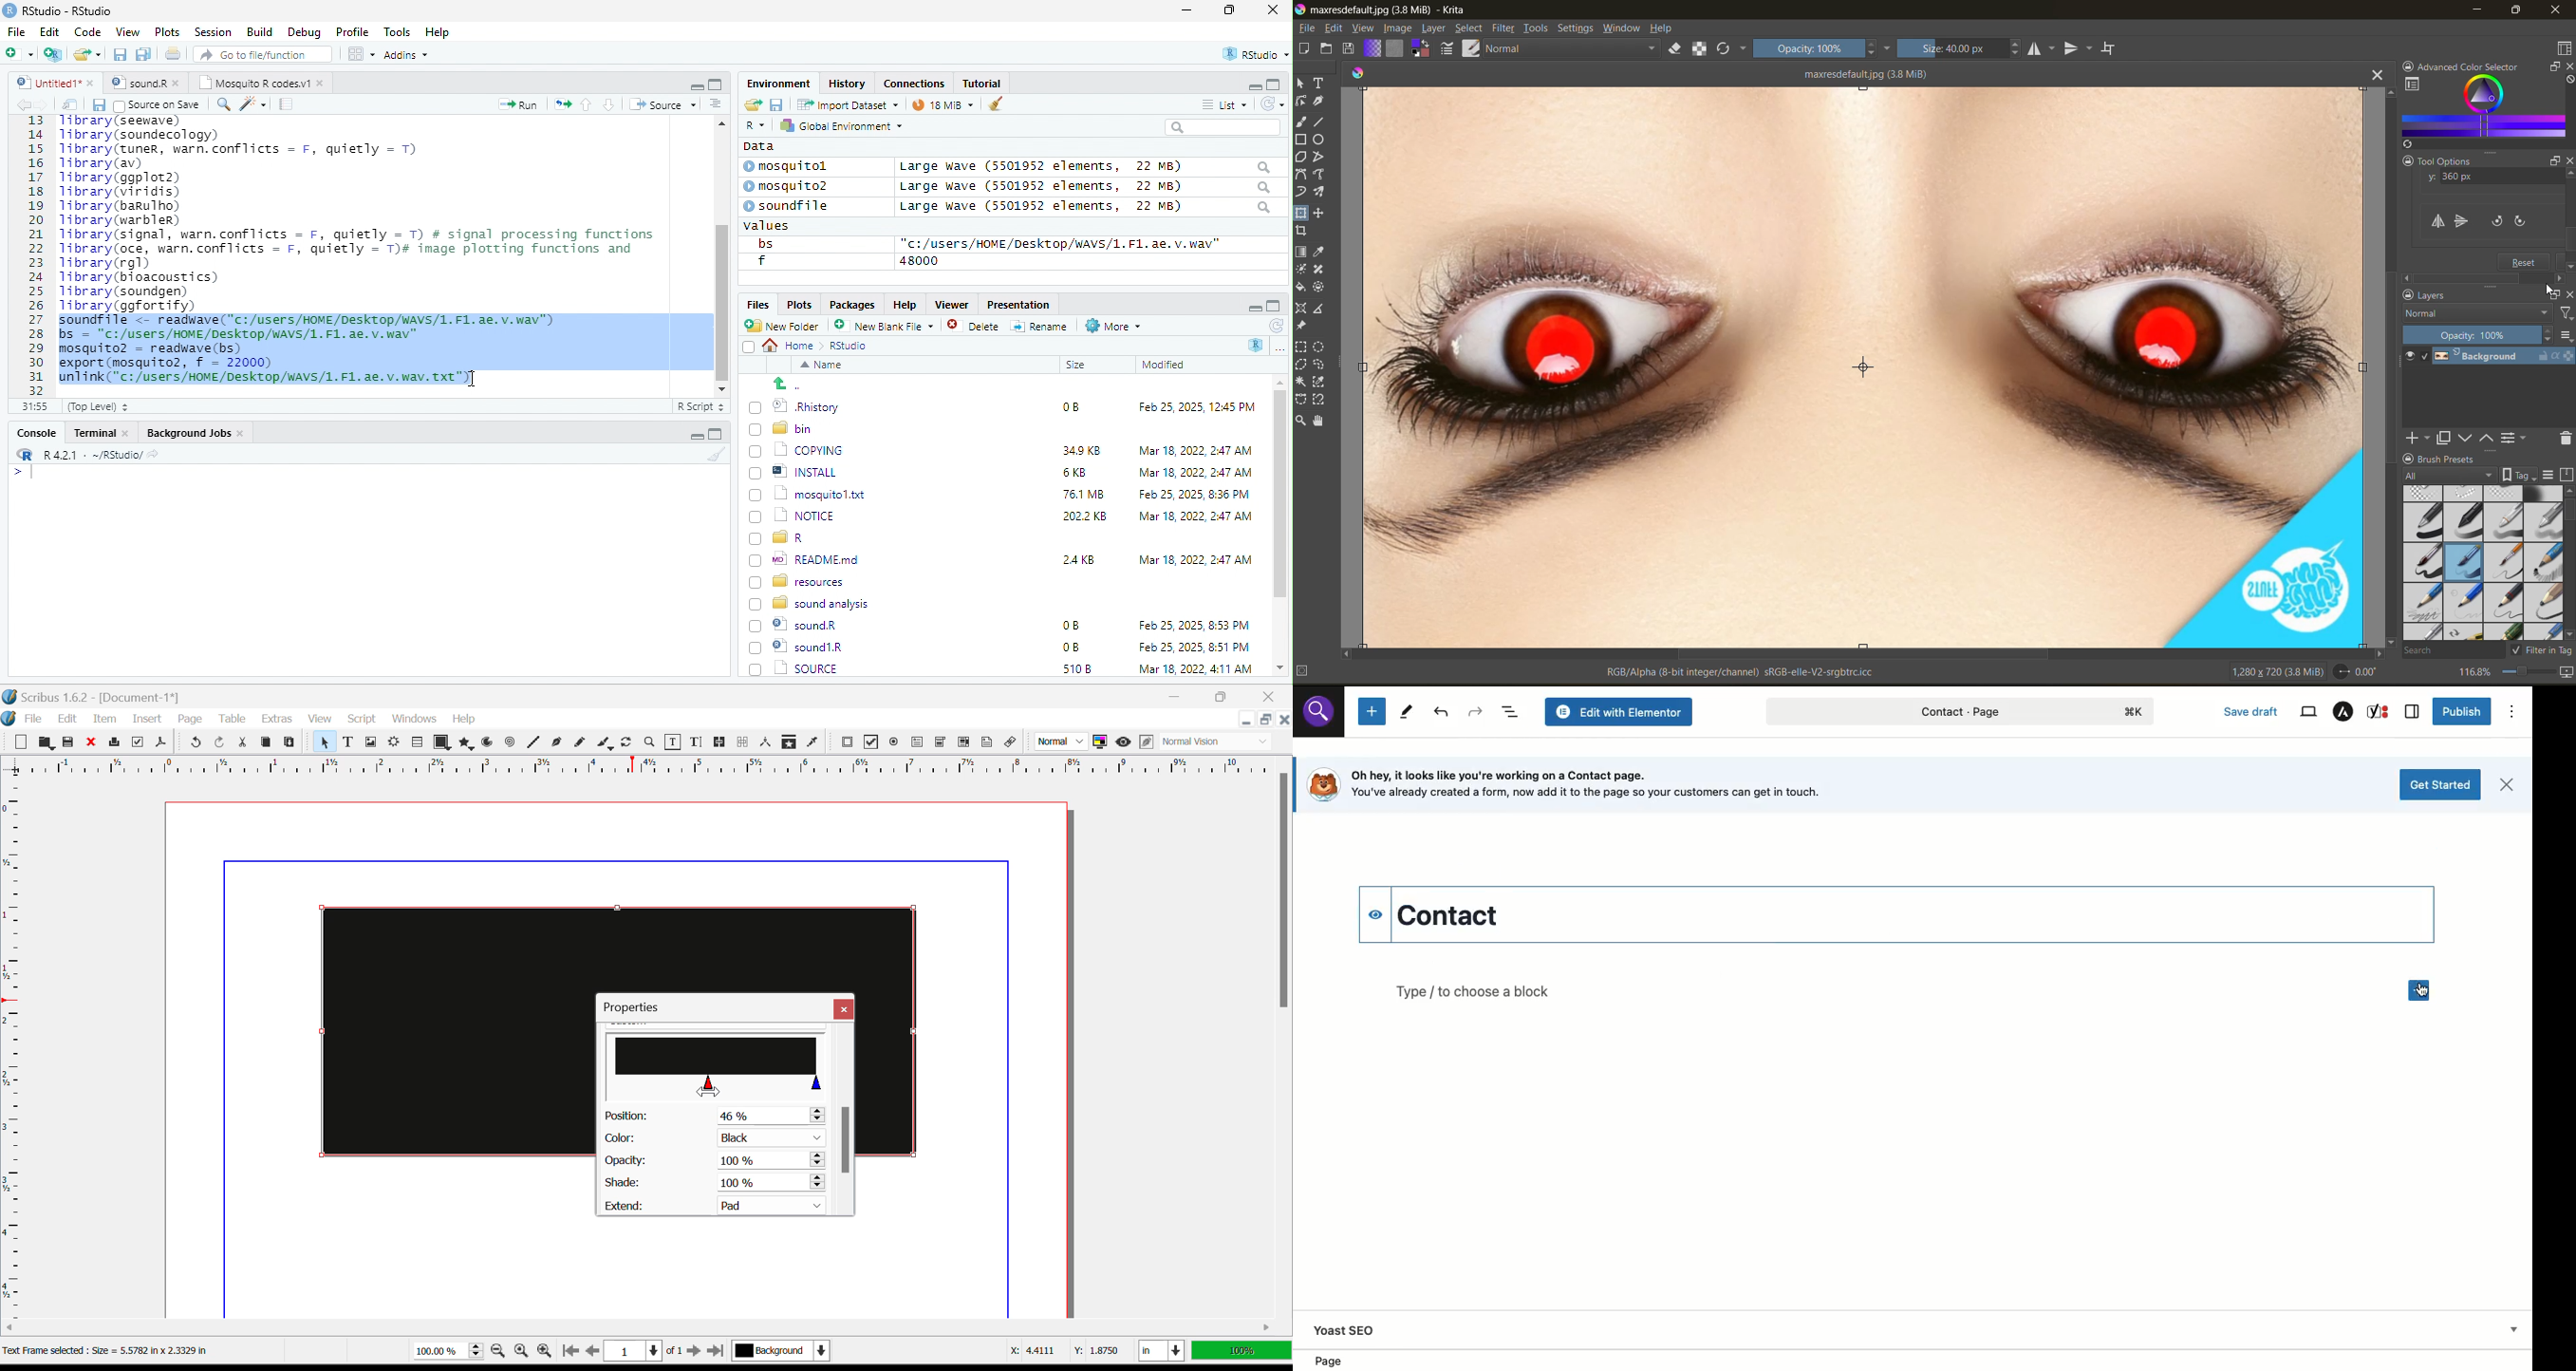  What do you see at coordinates (2564, 312) in the screenshot?
I see `filter` at bounding box center [2564, 312].